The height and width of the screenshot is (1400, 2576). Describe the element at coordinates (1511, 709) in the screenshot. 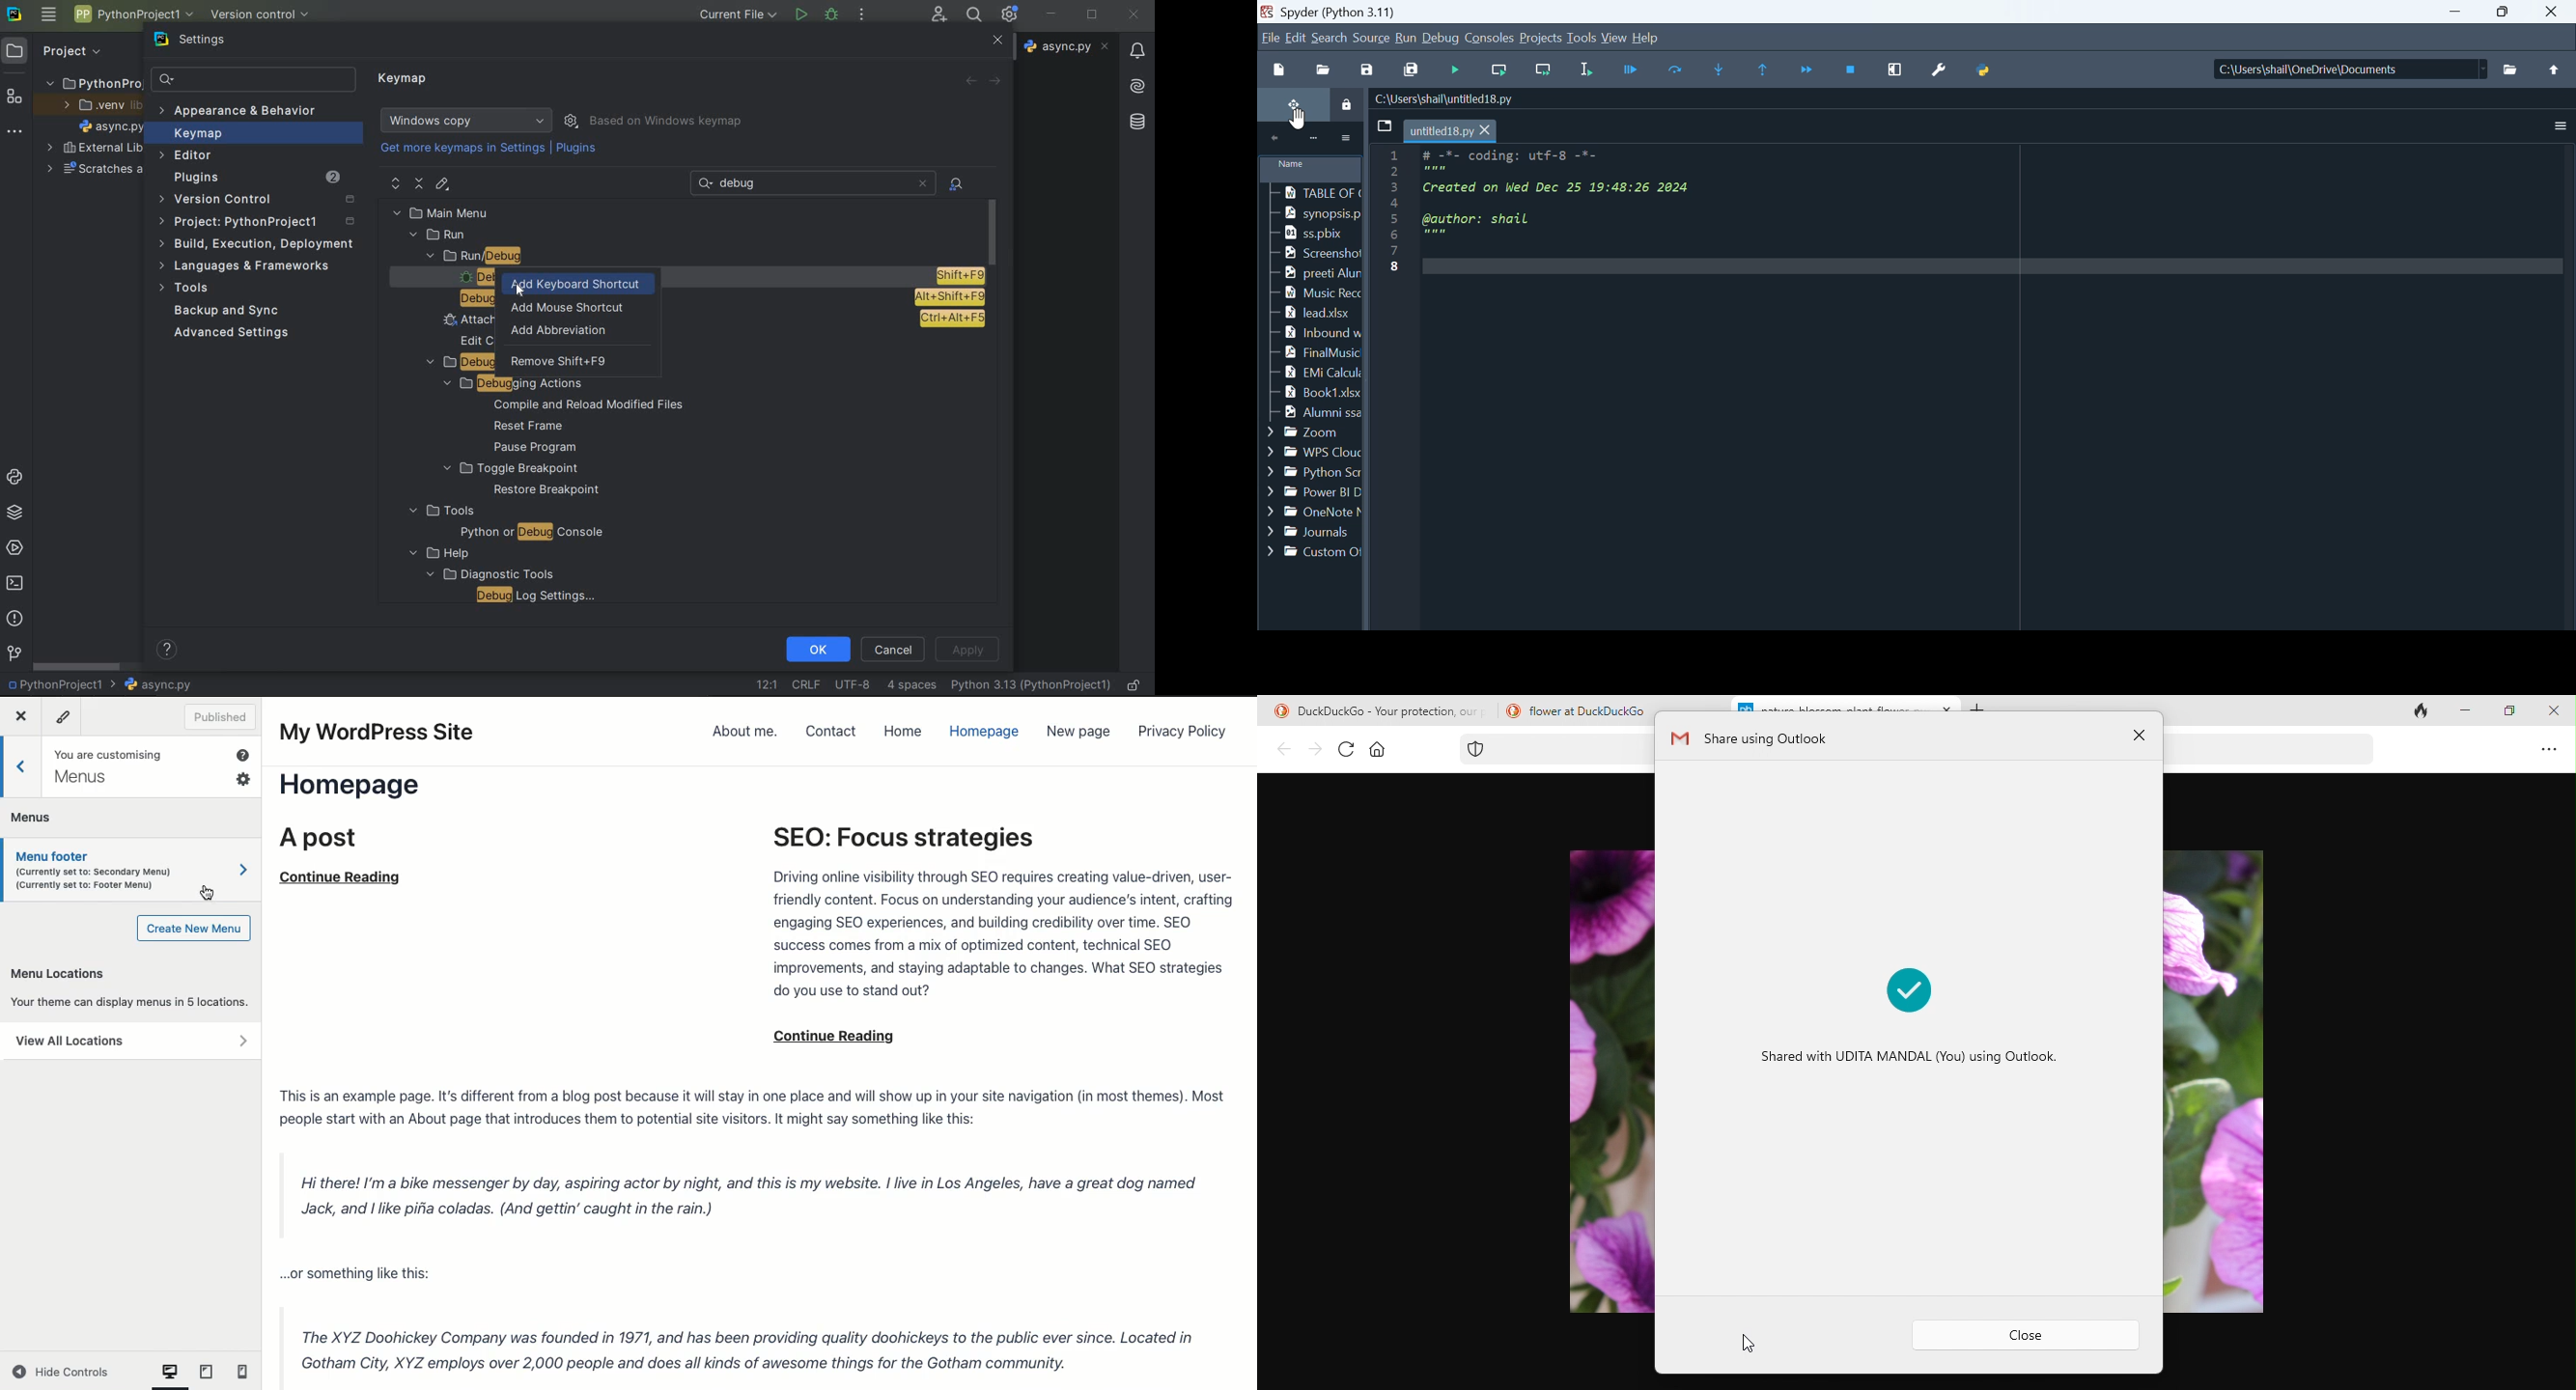

I see `duckduck go logo` at that location.